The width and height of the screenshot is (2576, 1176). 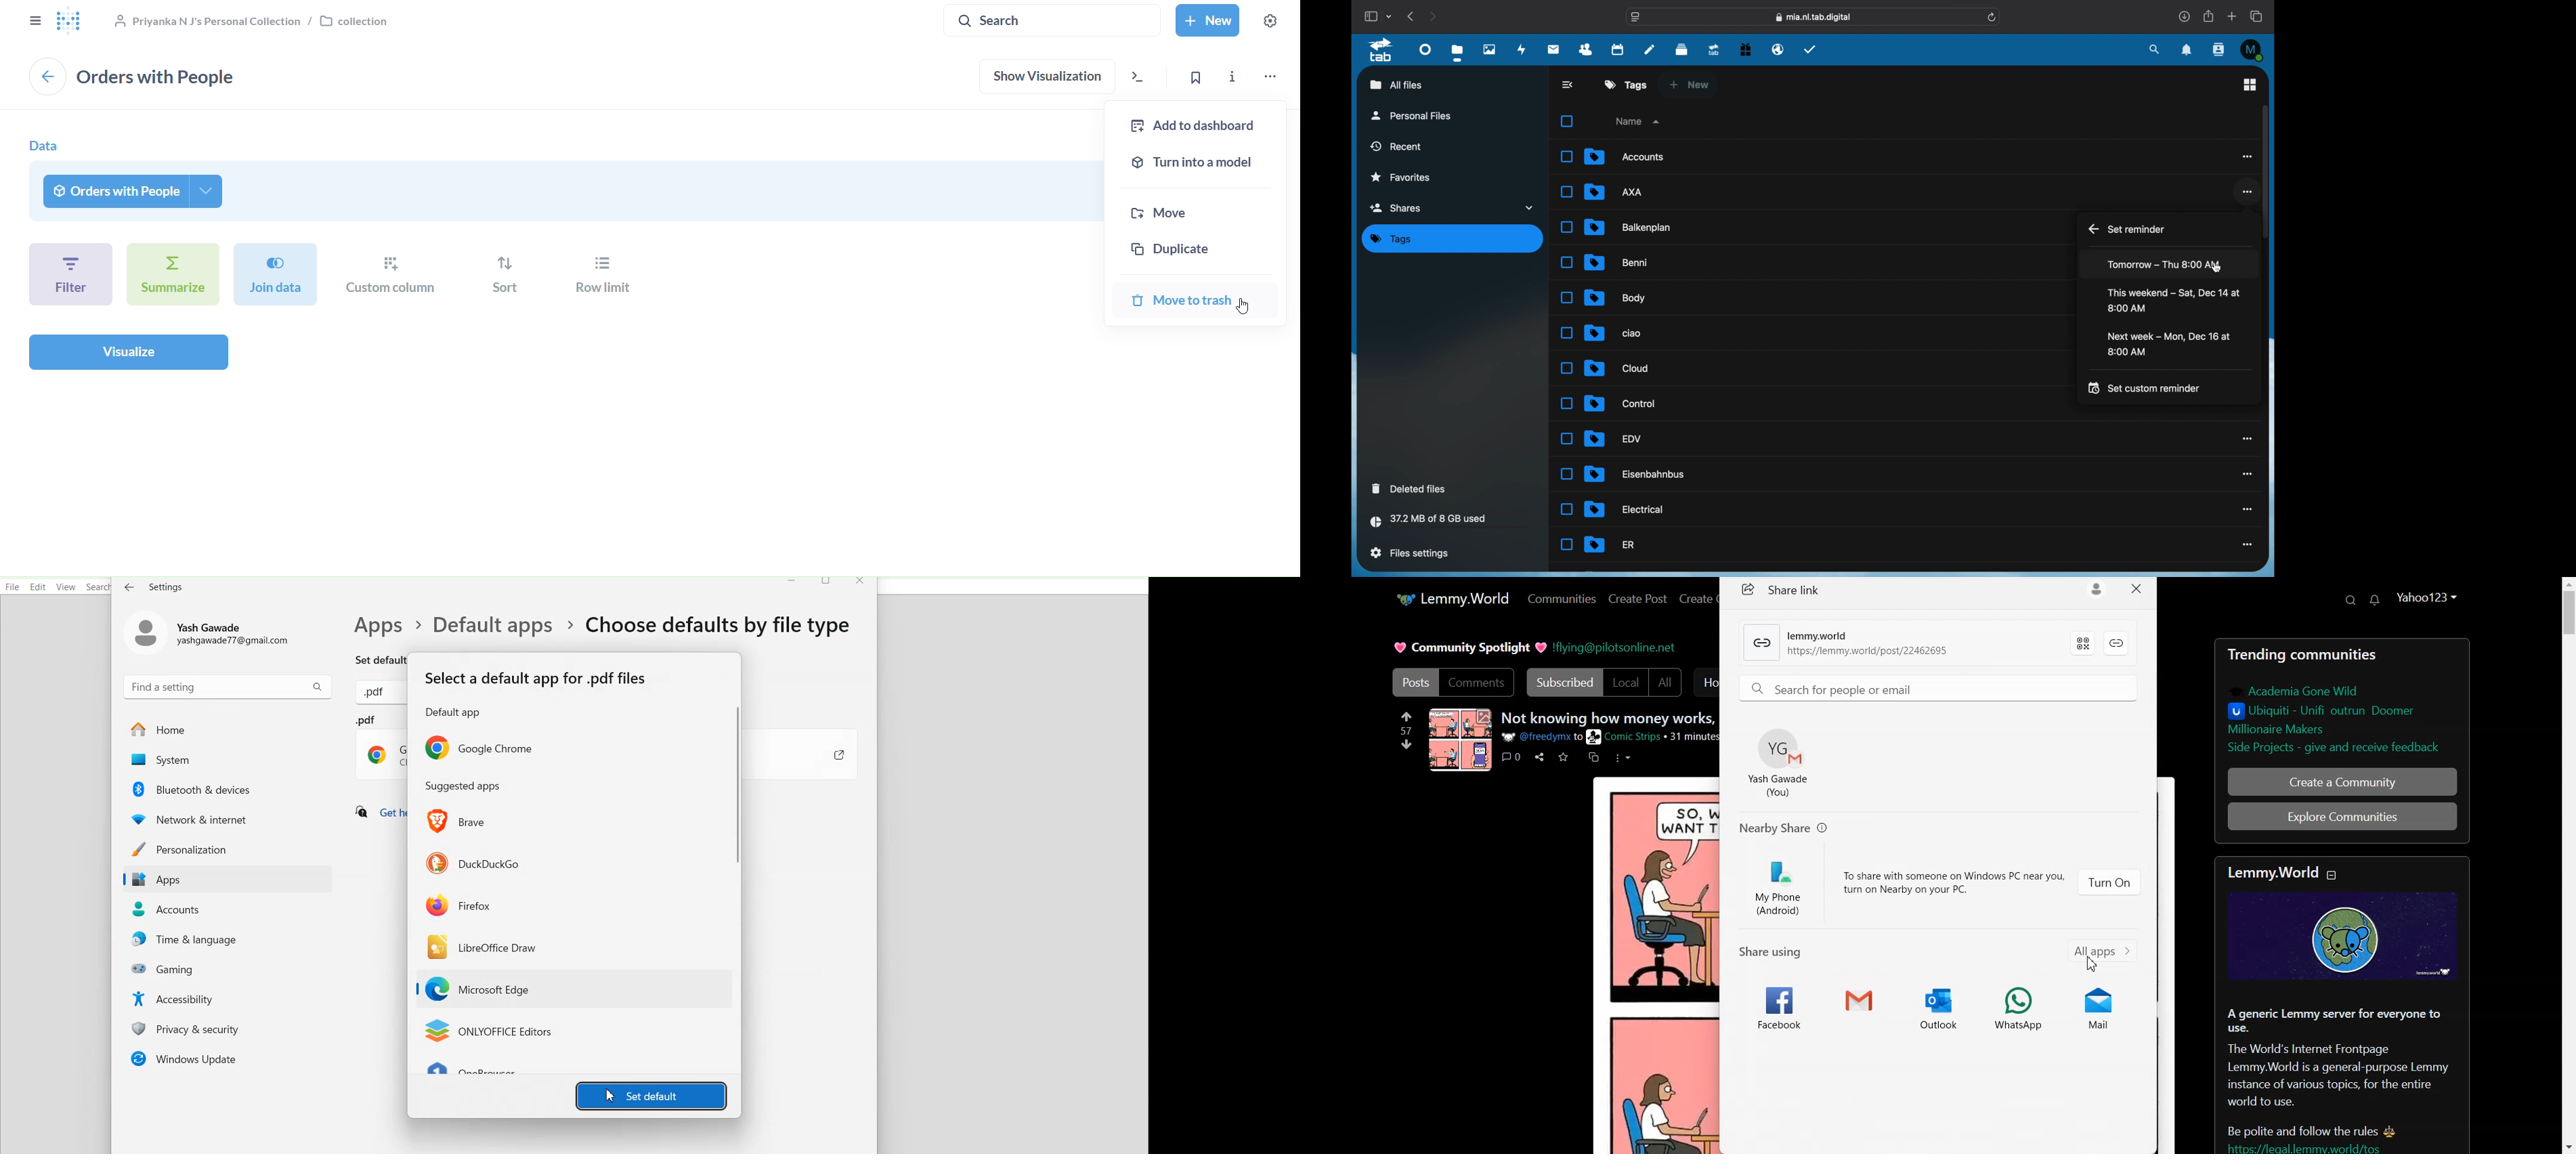 I want to click on Collapse, so click(x=2334, y=875).